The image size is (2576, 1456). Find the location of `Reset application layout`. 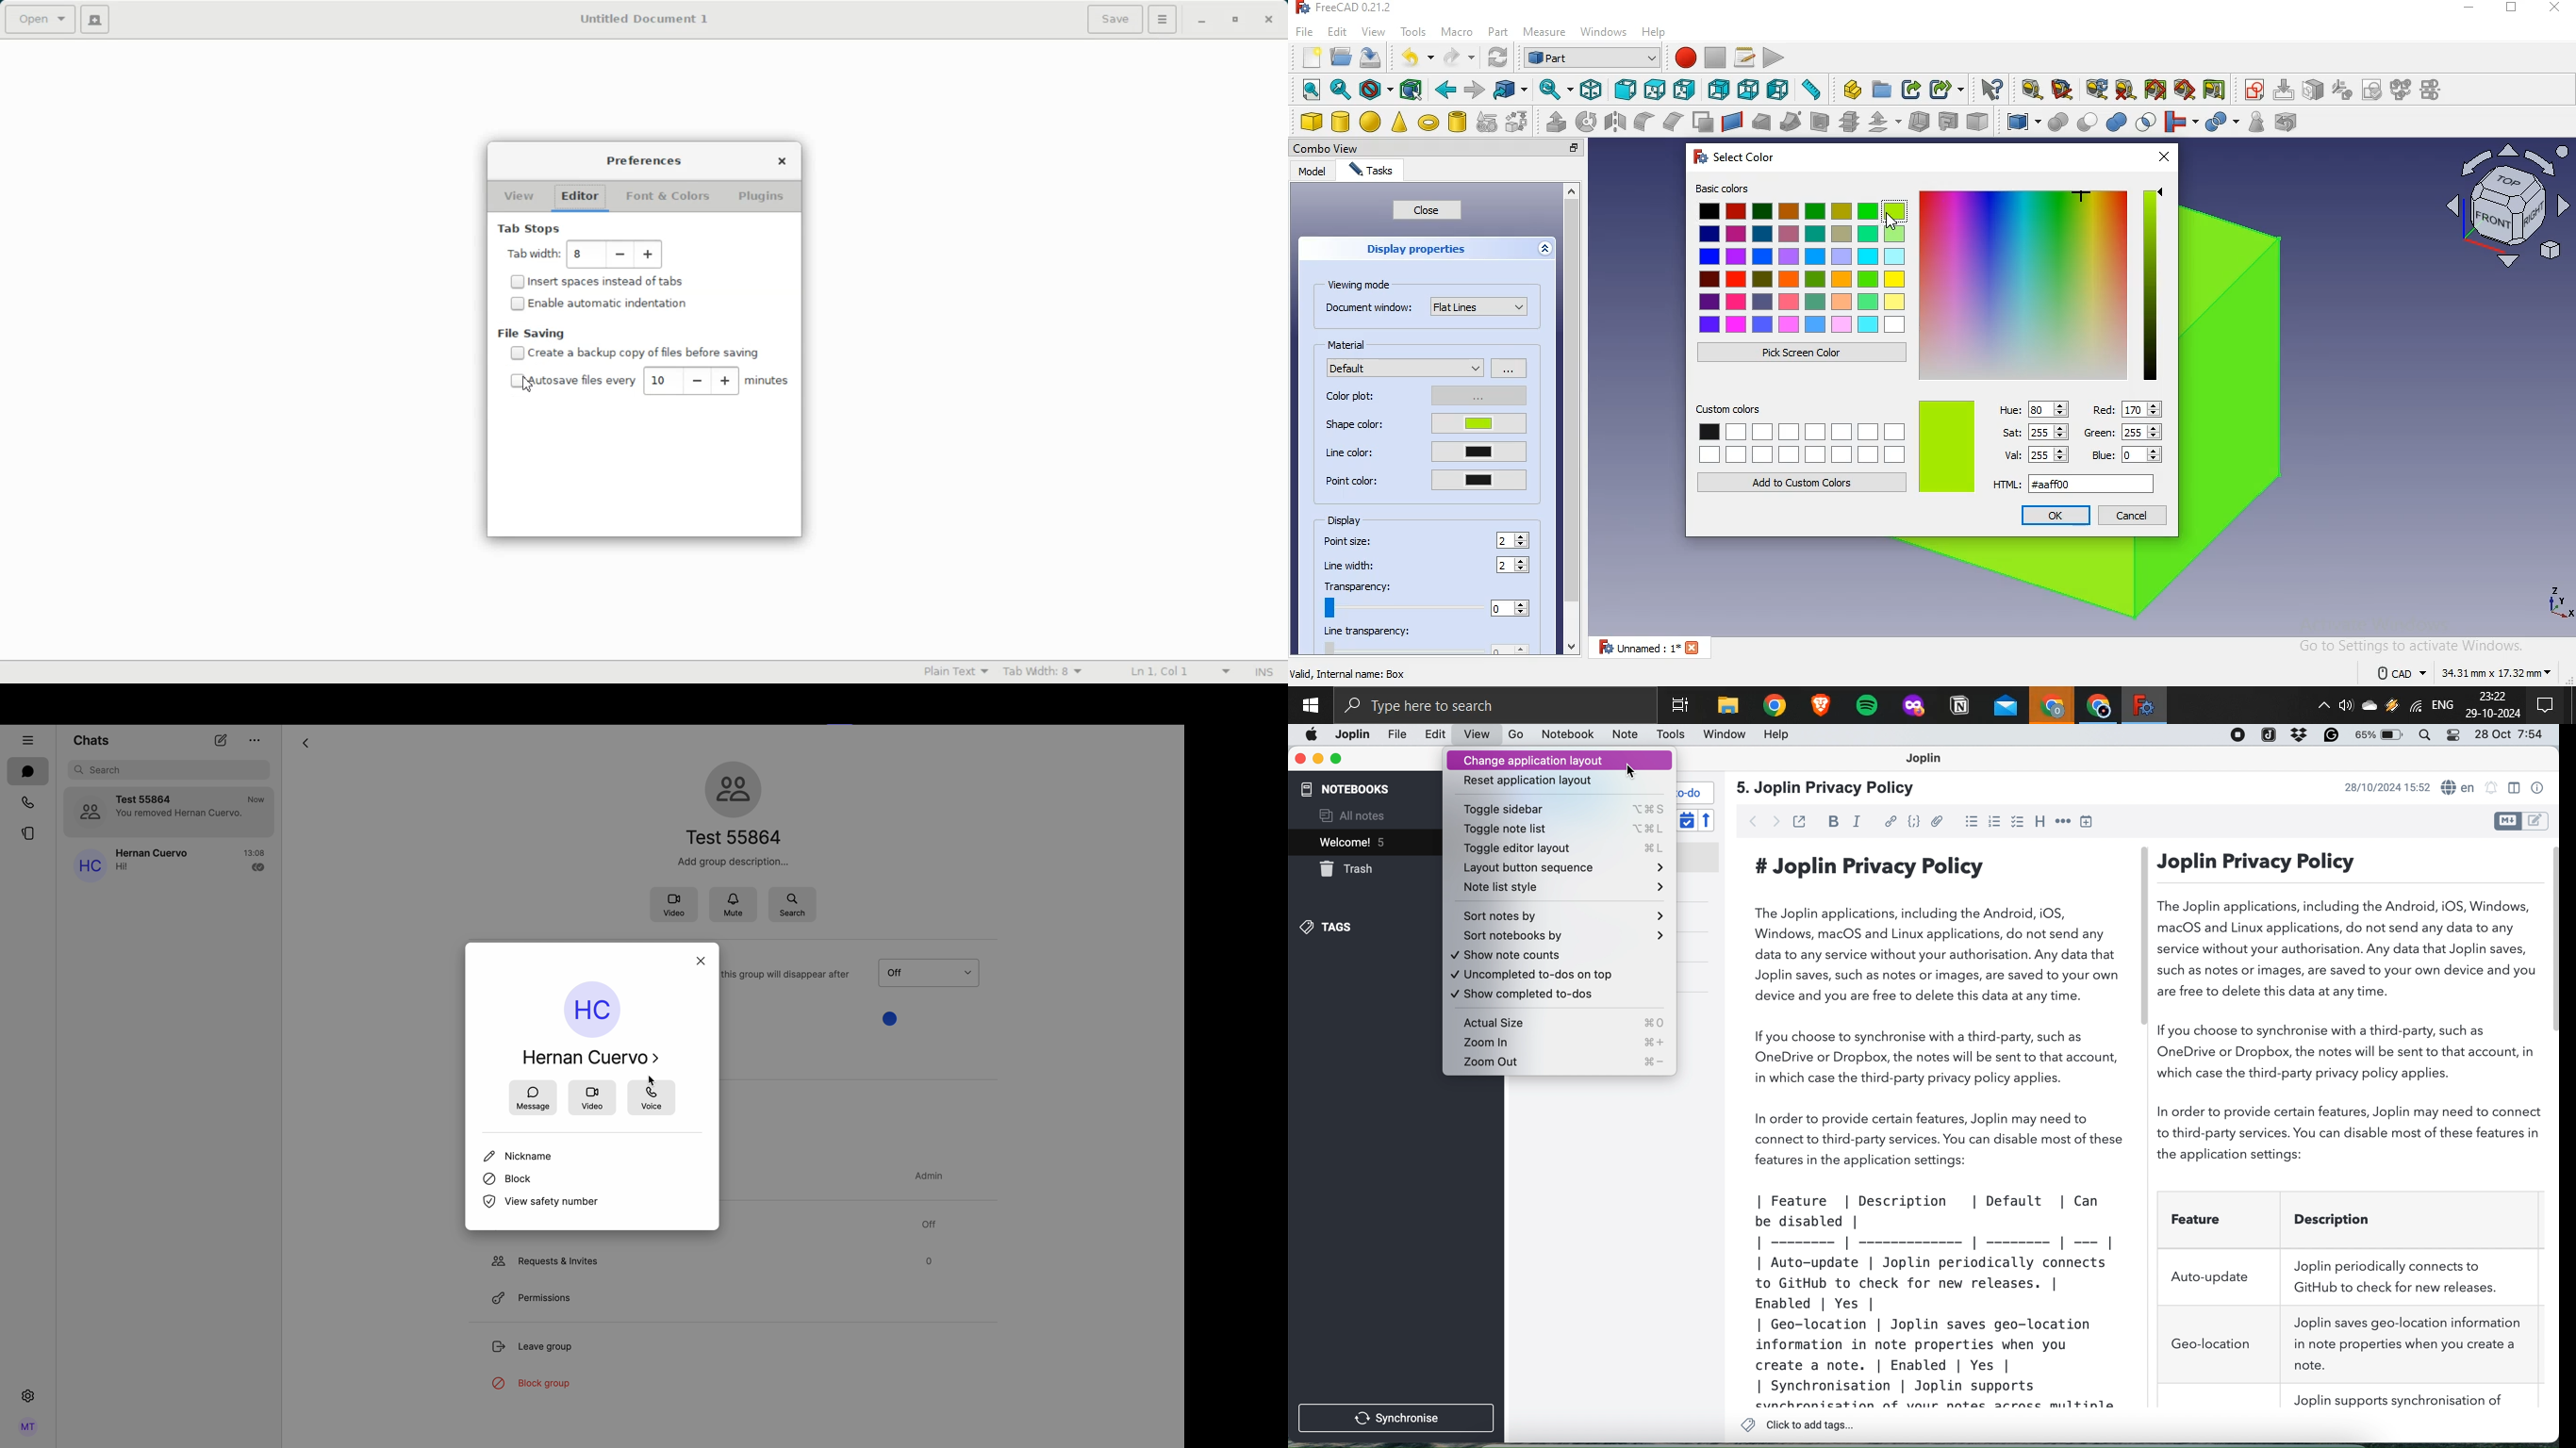

Reset application layout is located at coordinates (1558, 781).